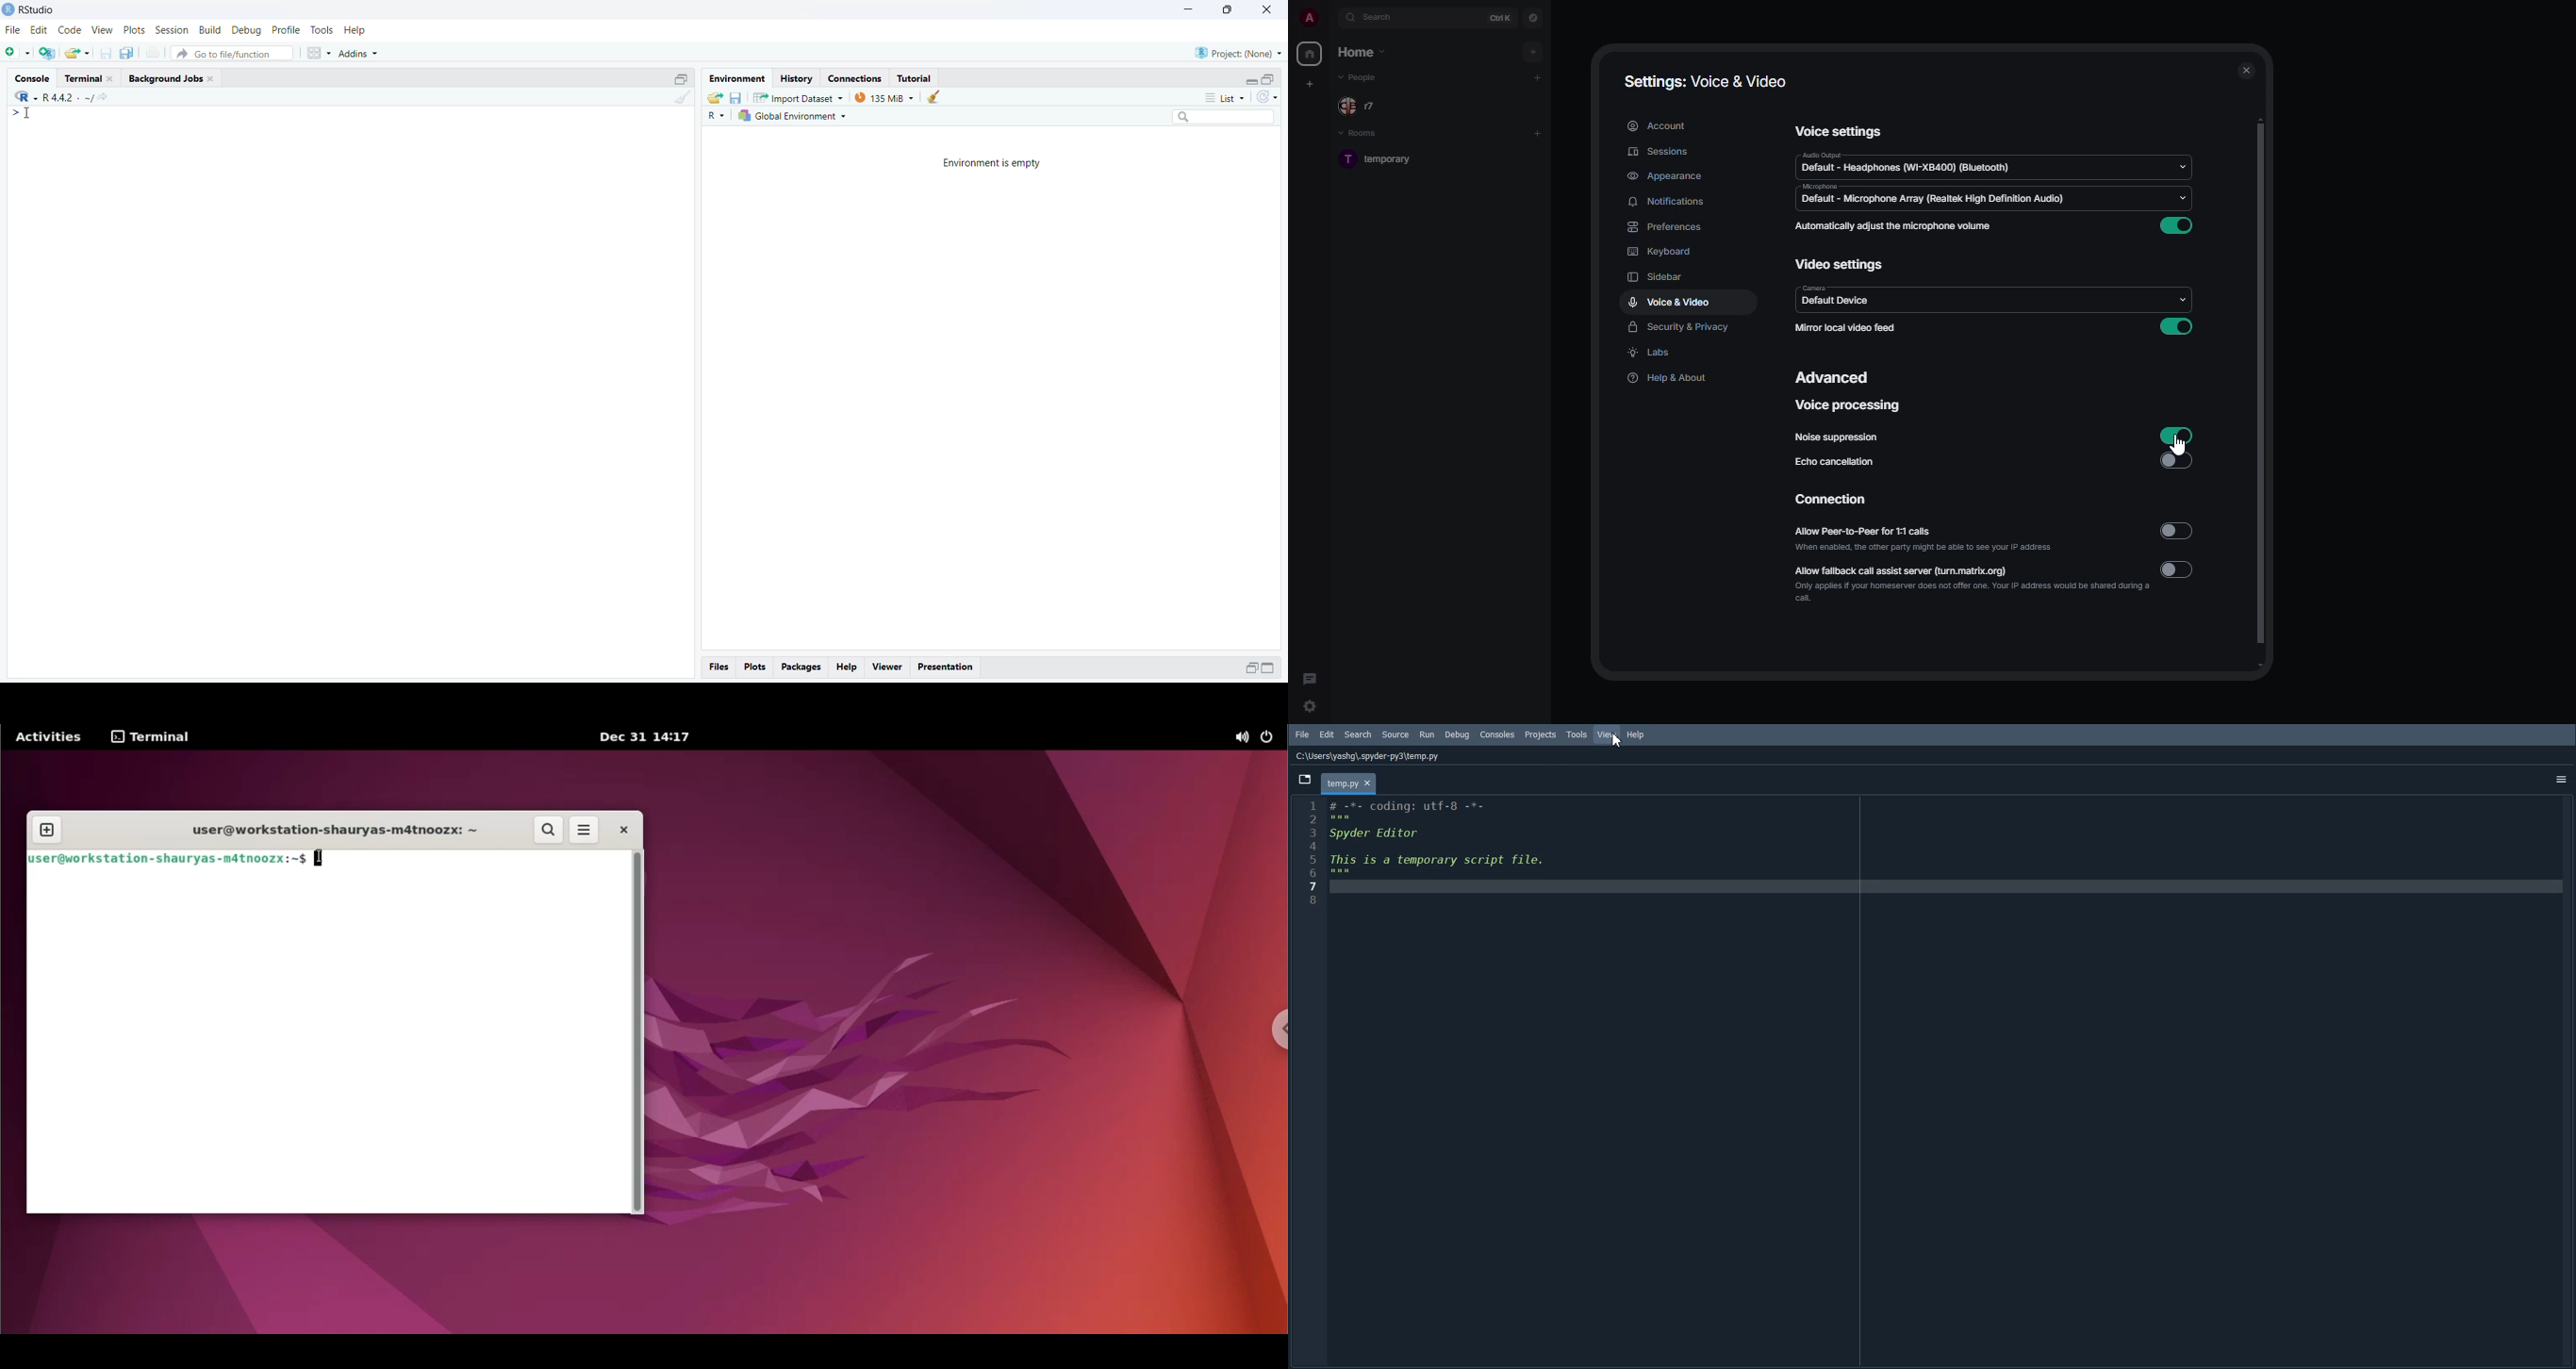  I want to click on Maximize, so click(1272, 668).